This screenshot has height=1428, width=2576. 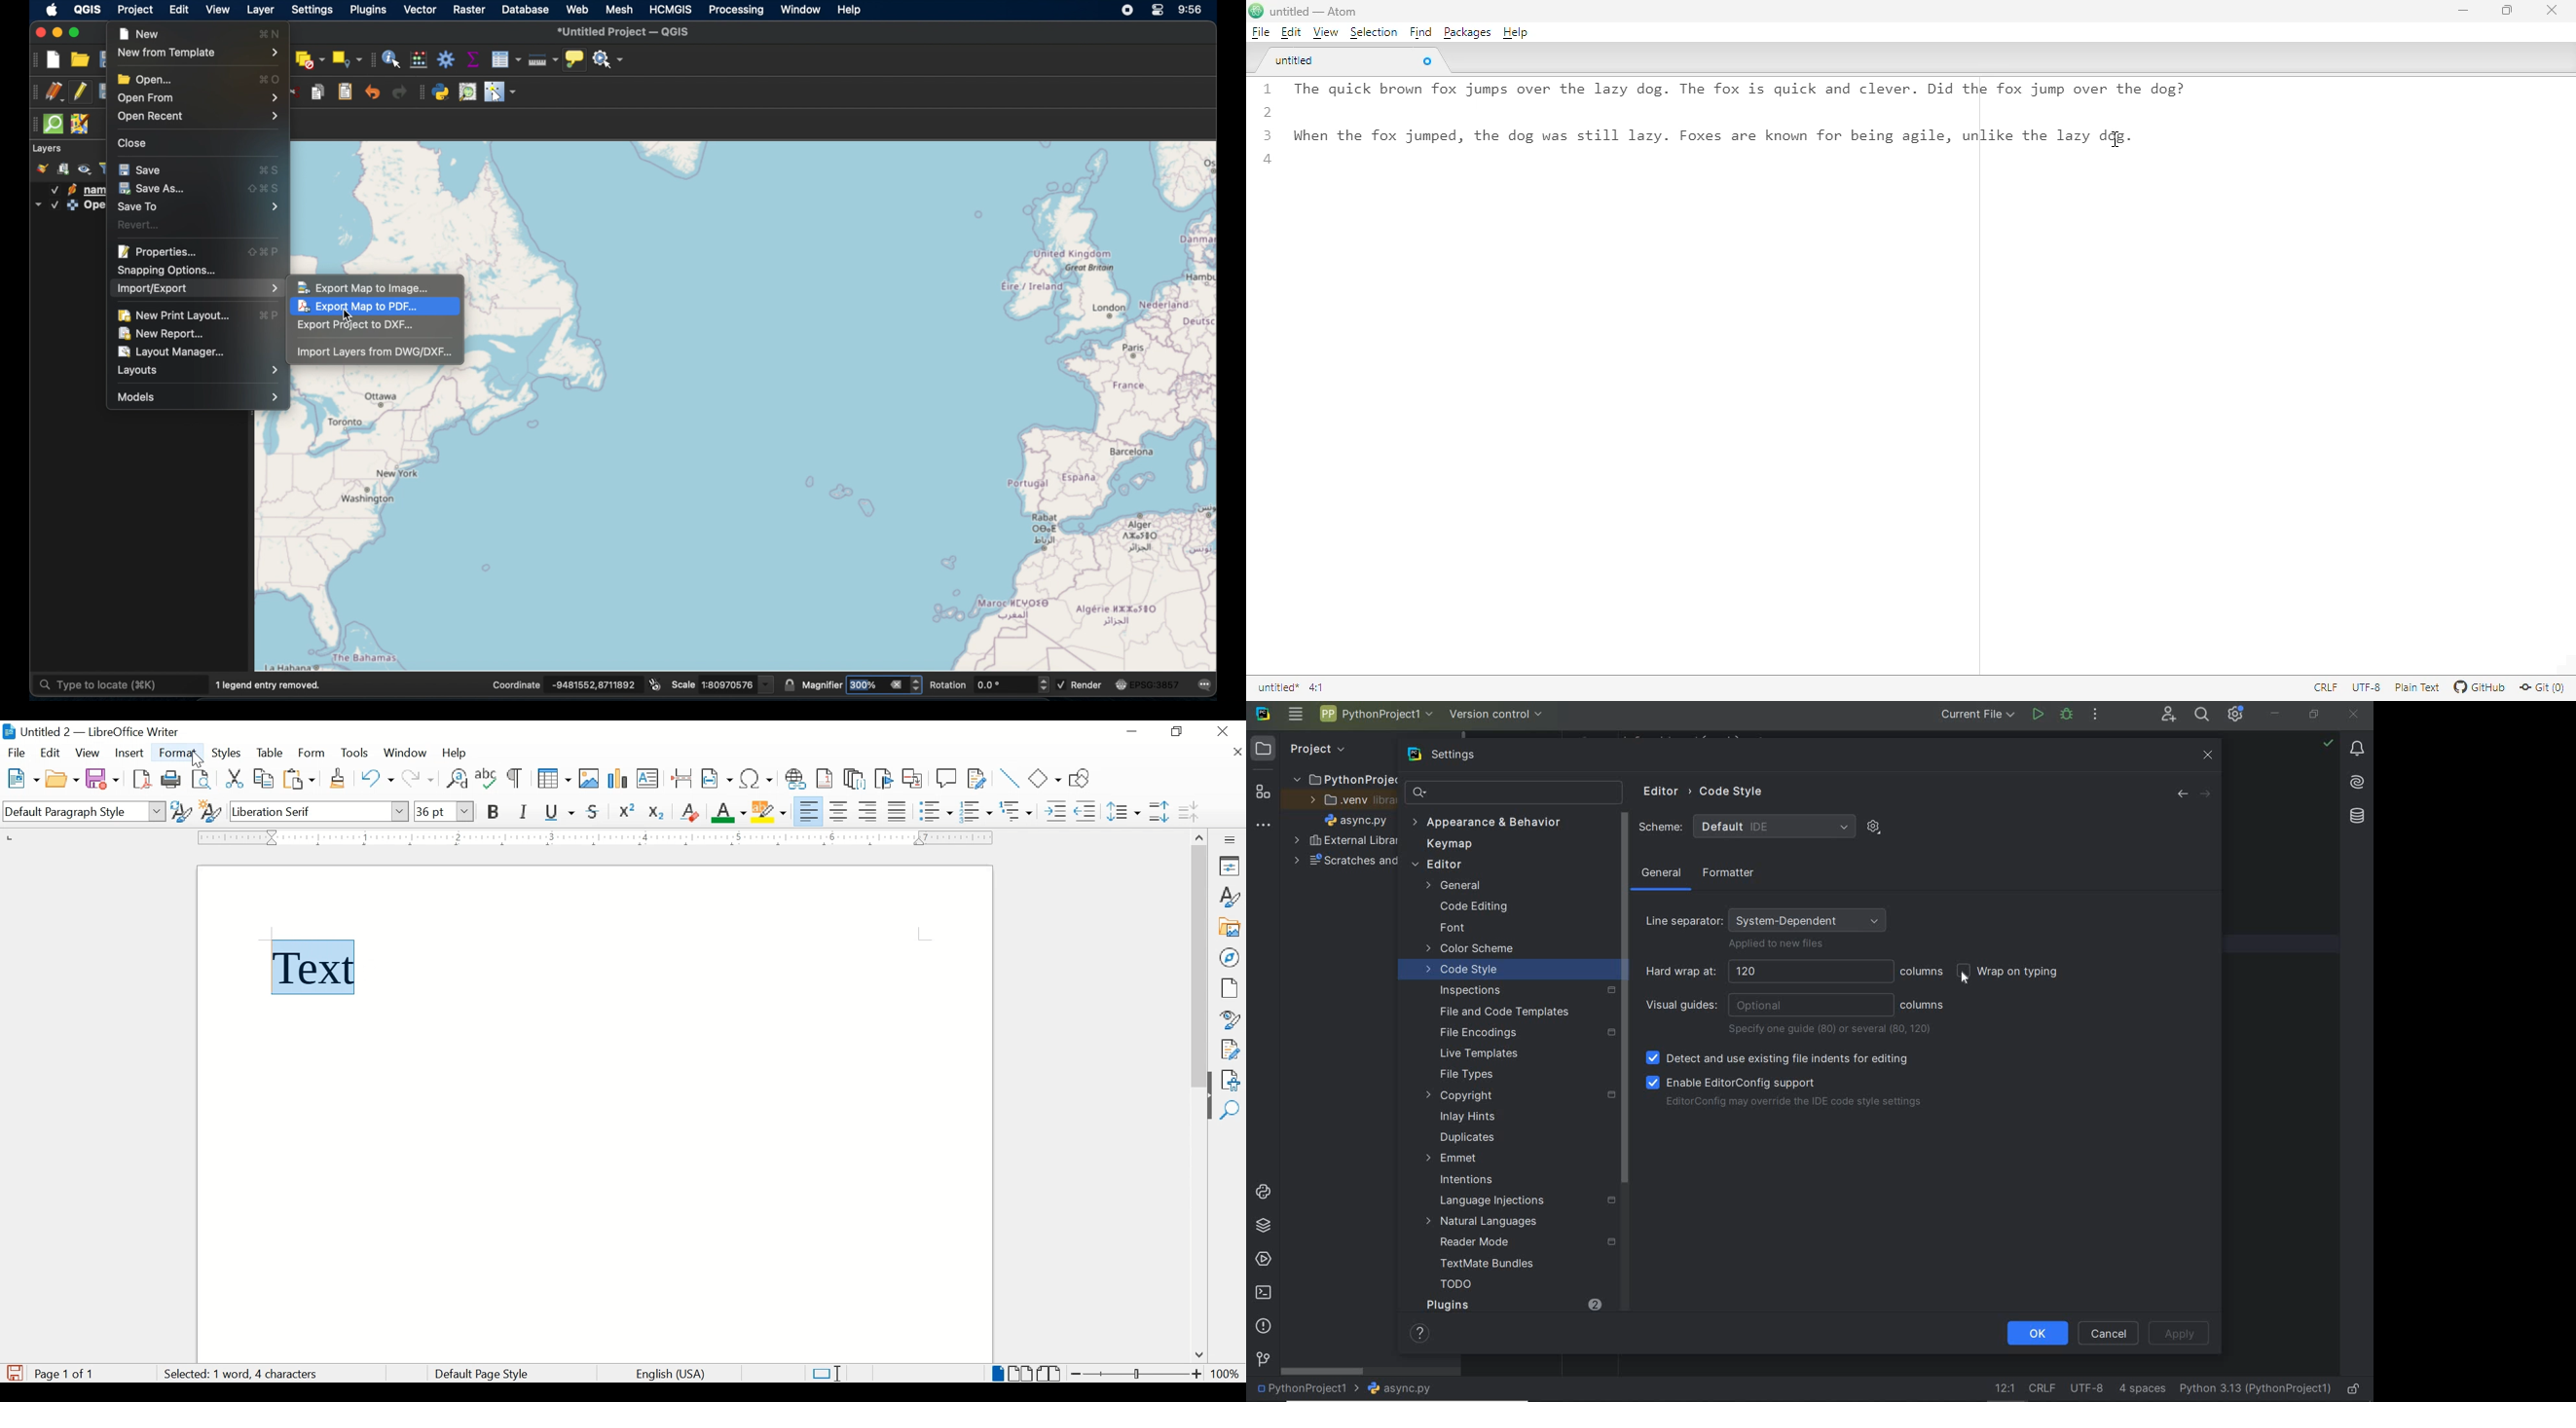 What do you see at coordinates (1081, 683) in the screenshot?
I see `render` at bounding box center [1081, 683].